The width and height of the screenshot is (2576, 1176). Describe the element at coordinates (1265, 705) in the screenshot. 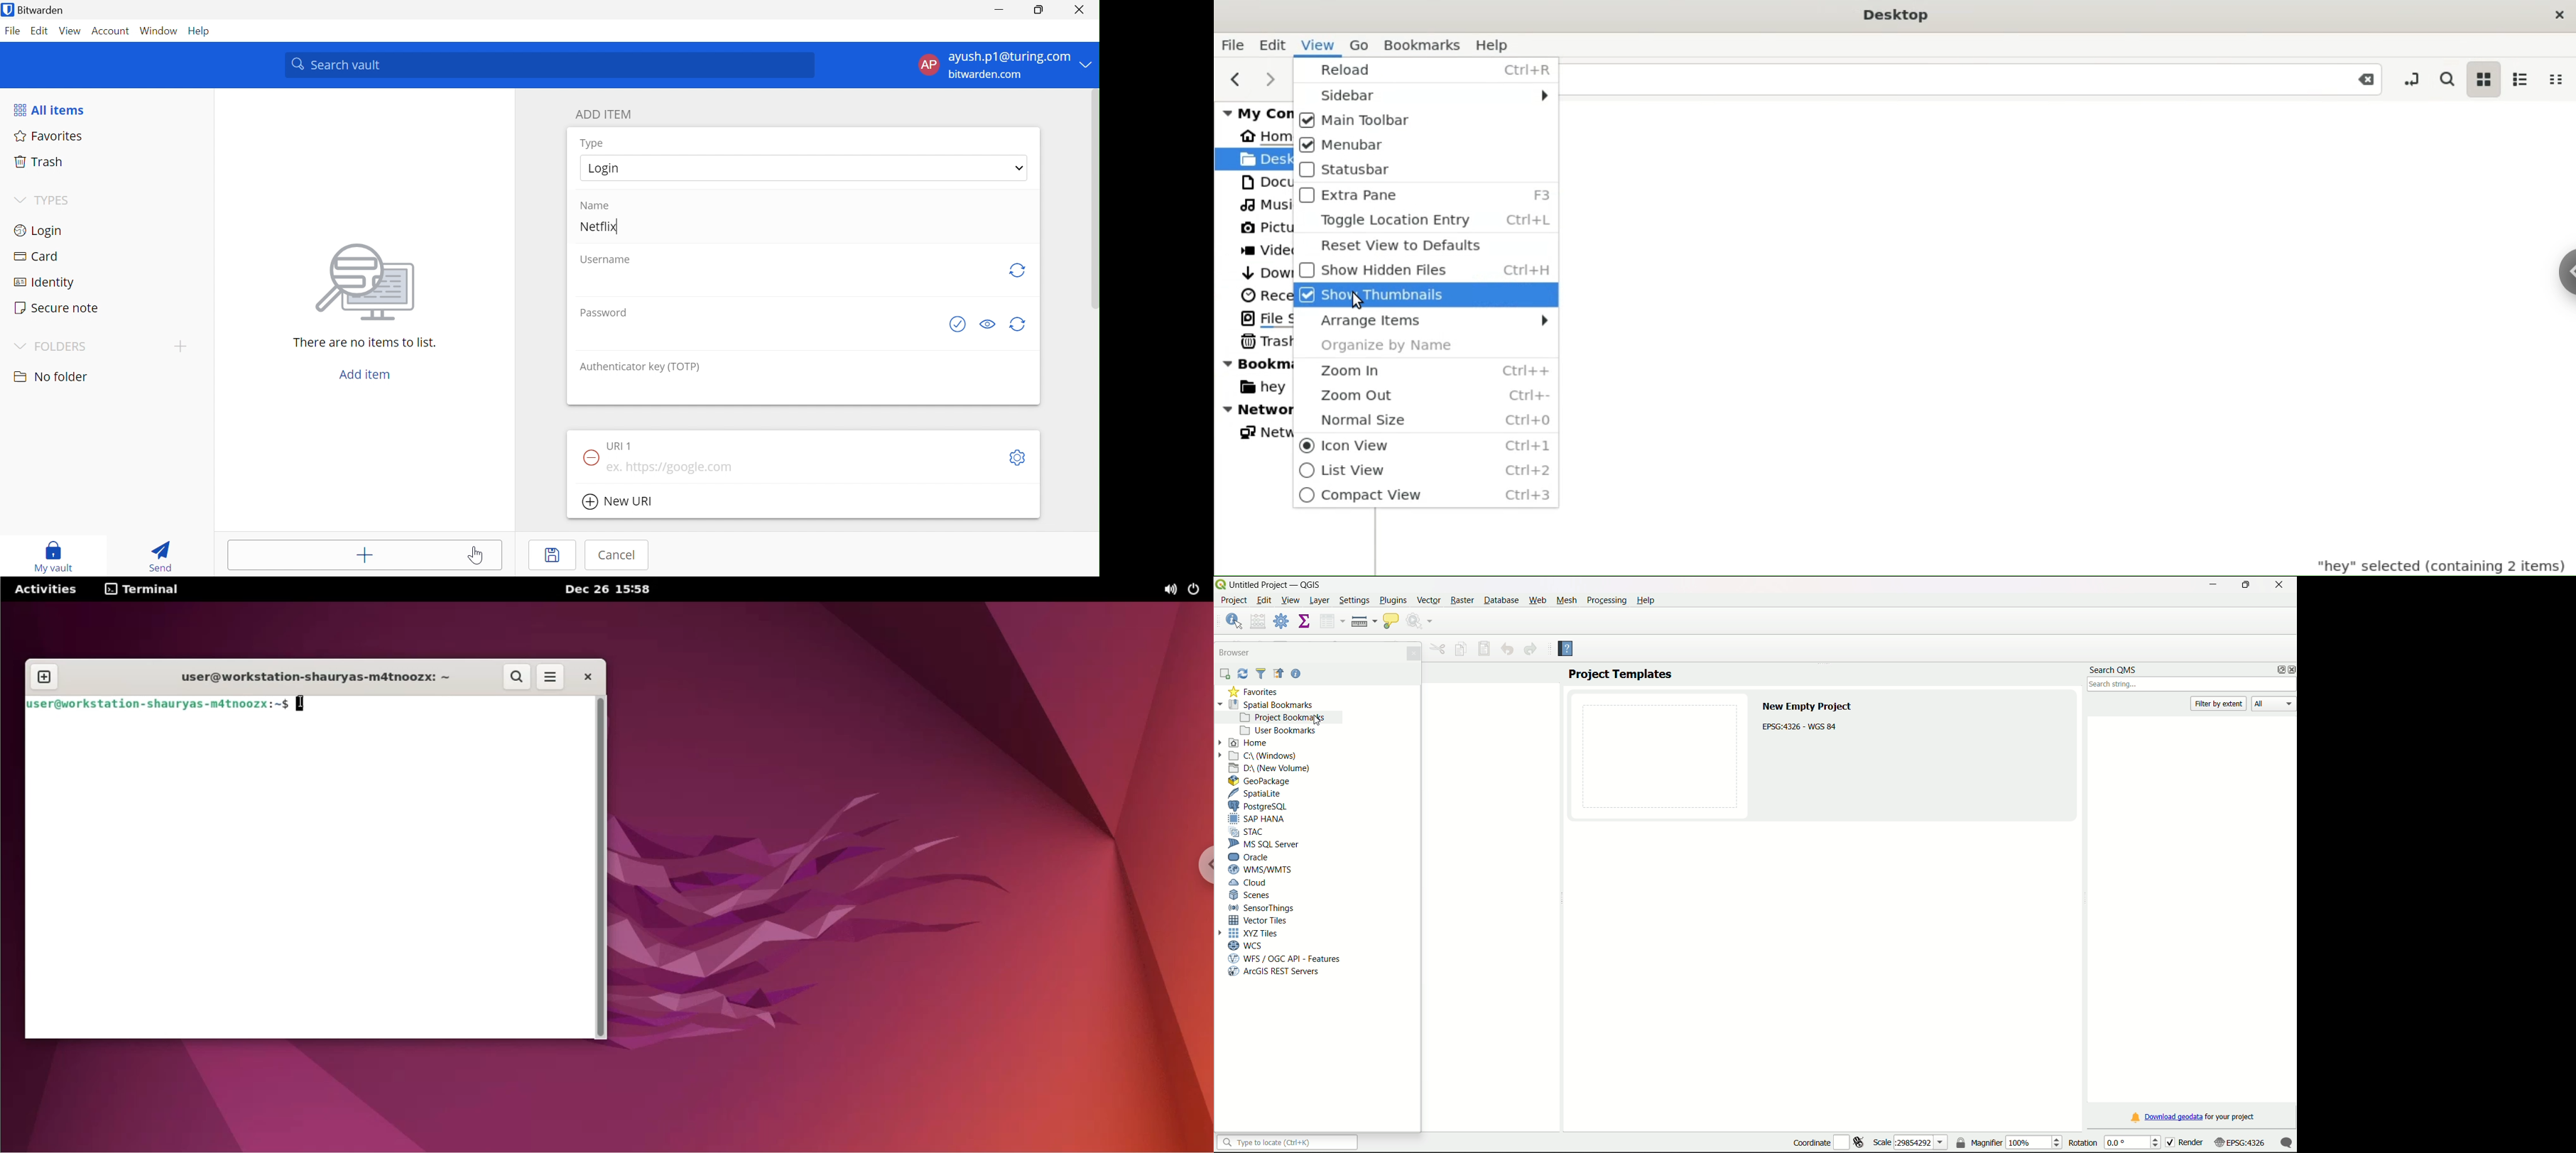

I see `Spatial Bookmarks` at that location.